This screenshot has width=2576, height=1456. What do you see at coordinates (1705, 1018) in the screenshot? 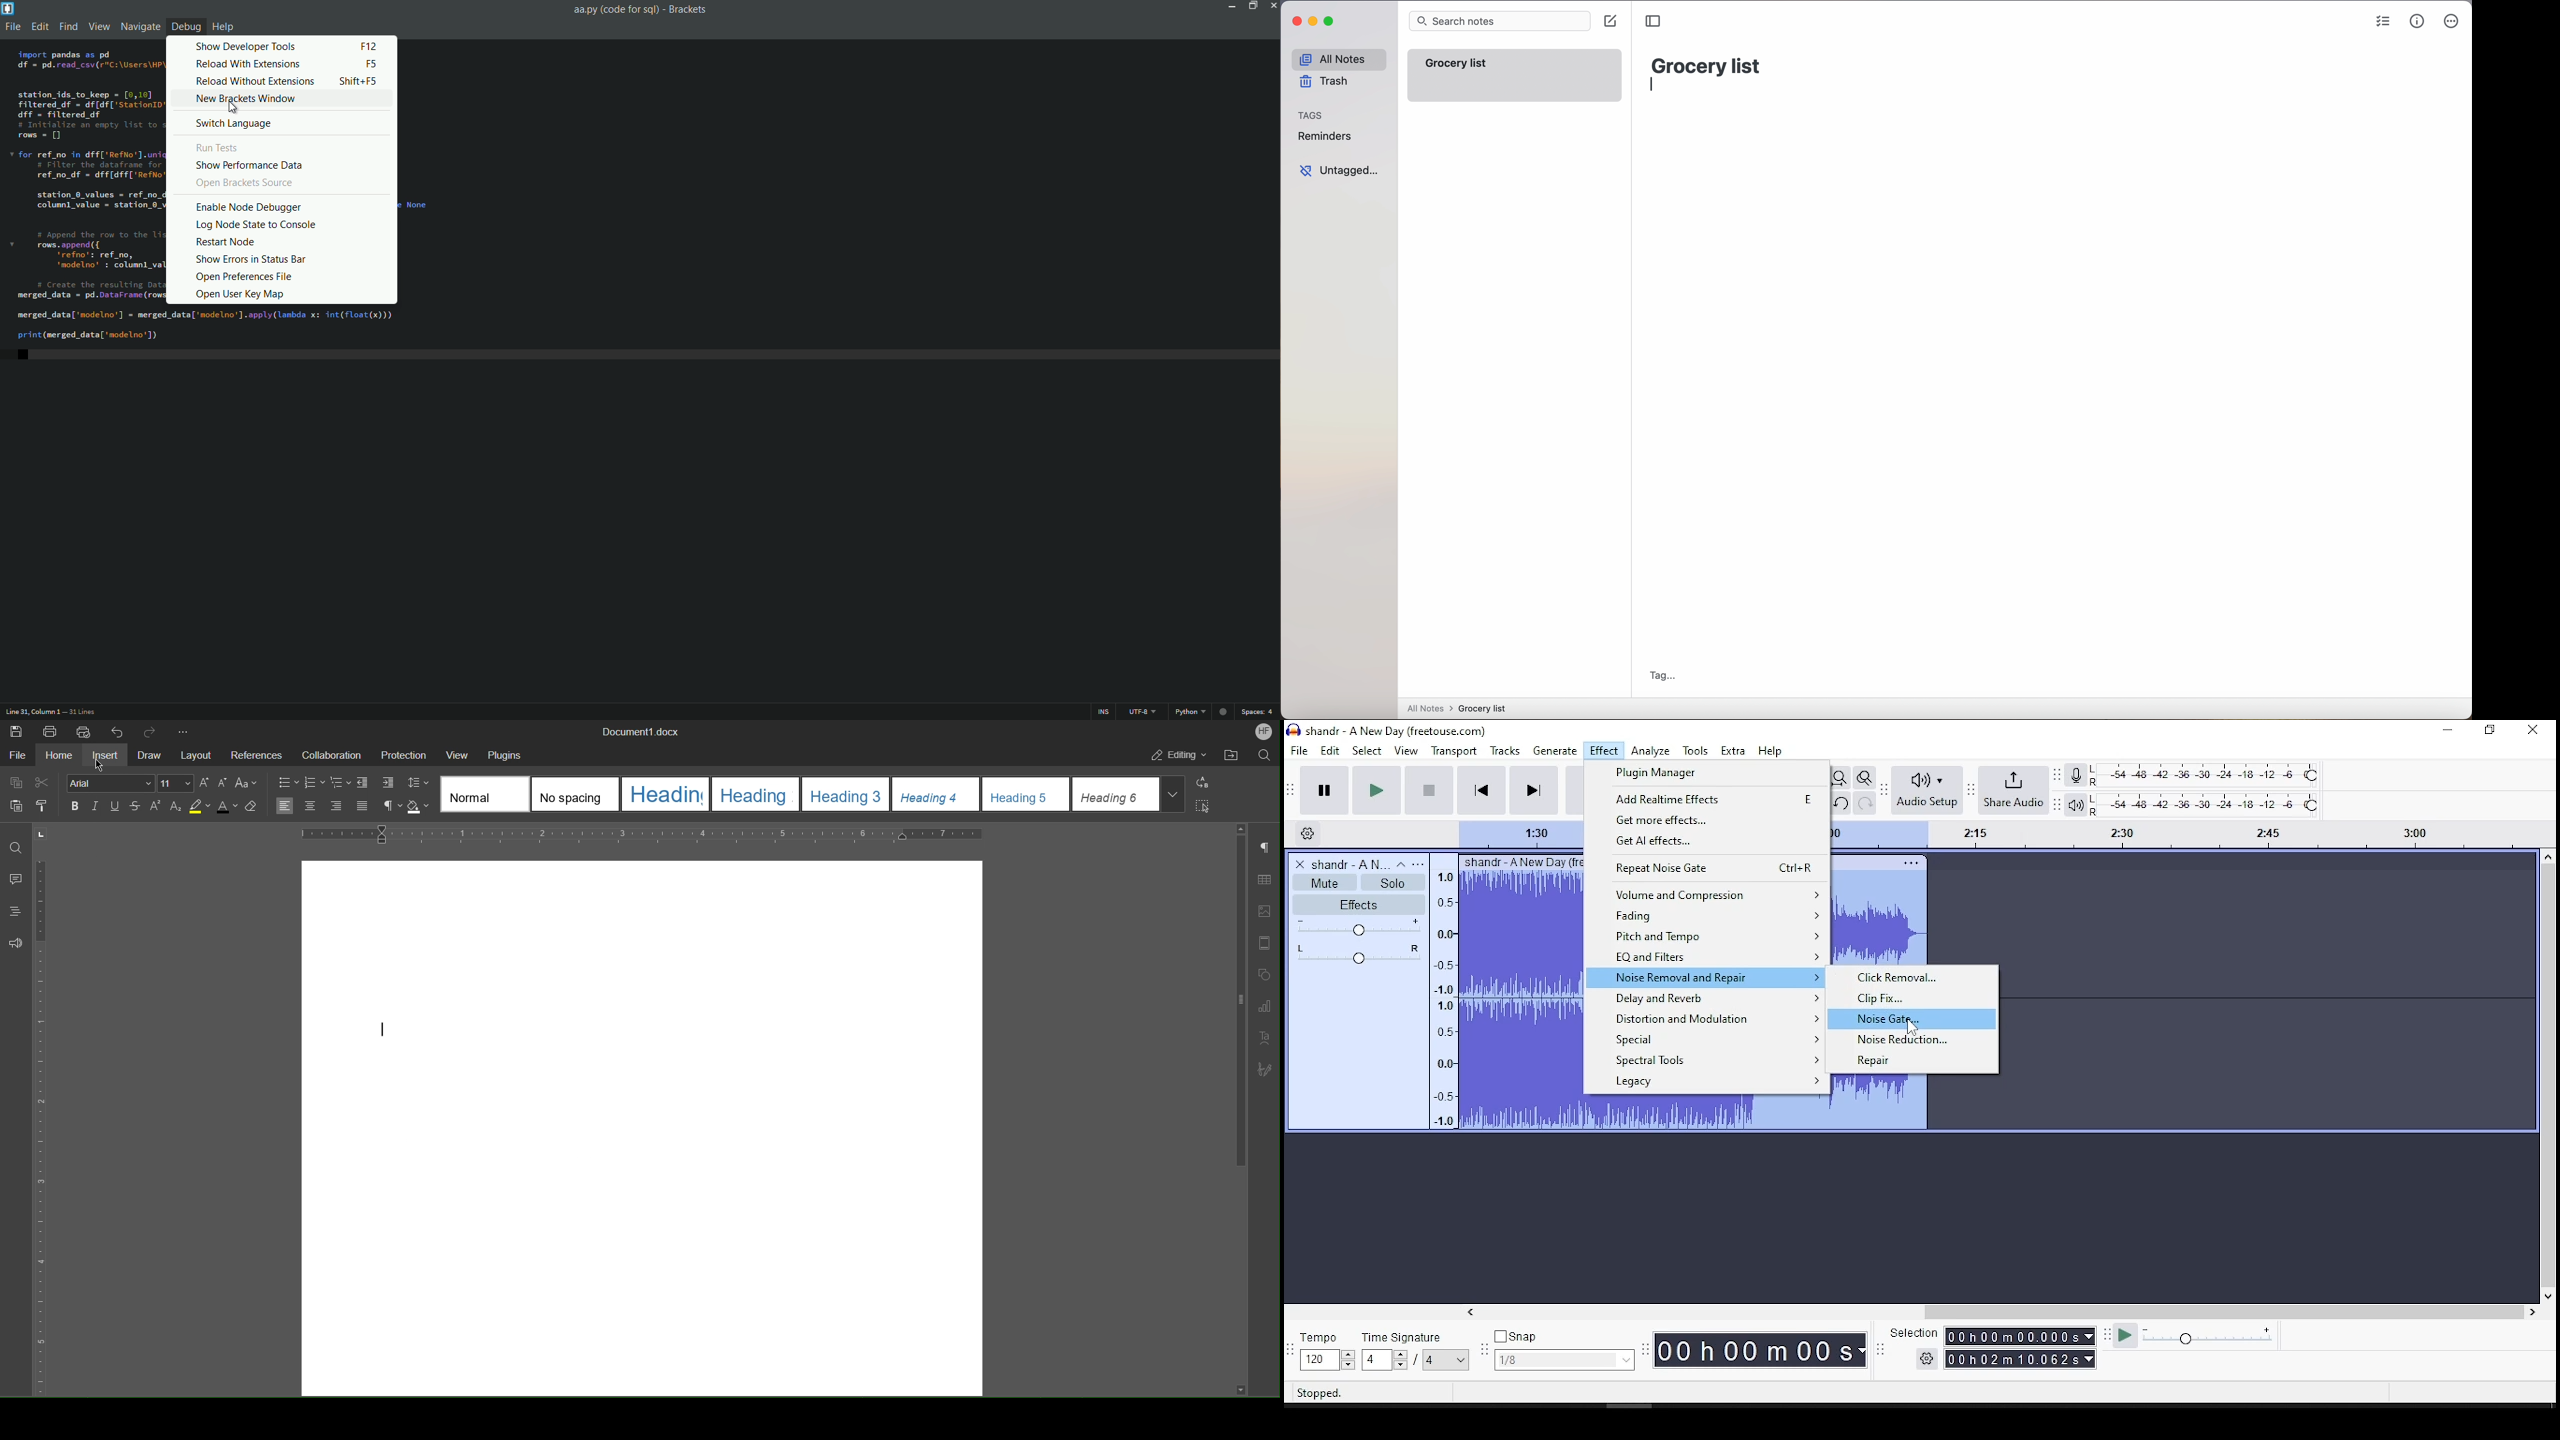
I see `distortion and modulation` at bounding box center [1705, 1018].